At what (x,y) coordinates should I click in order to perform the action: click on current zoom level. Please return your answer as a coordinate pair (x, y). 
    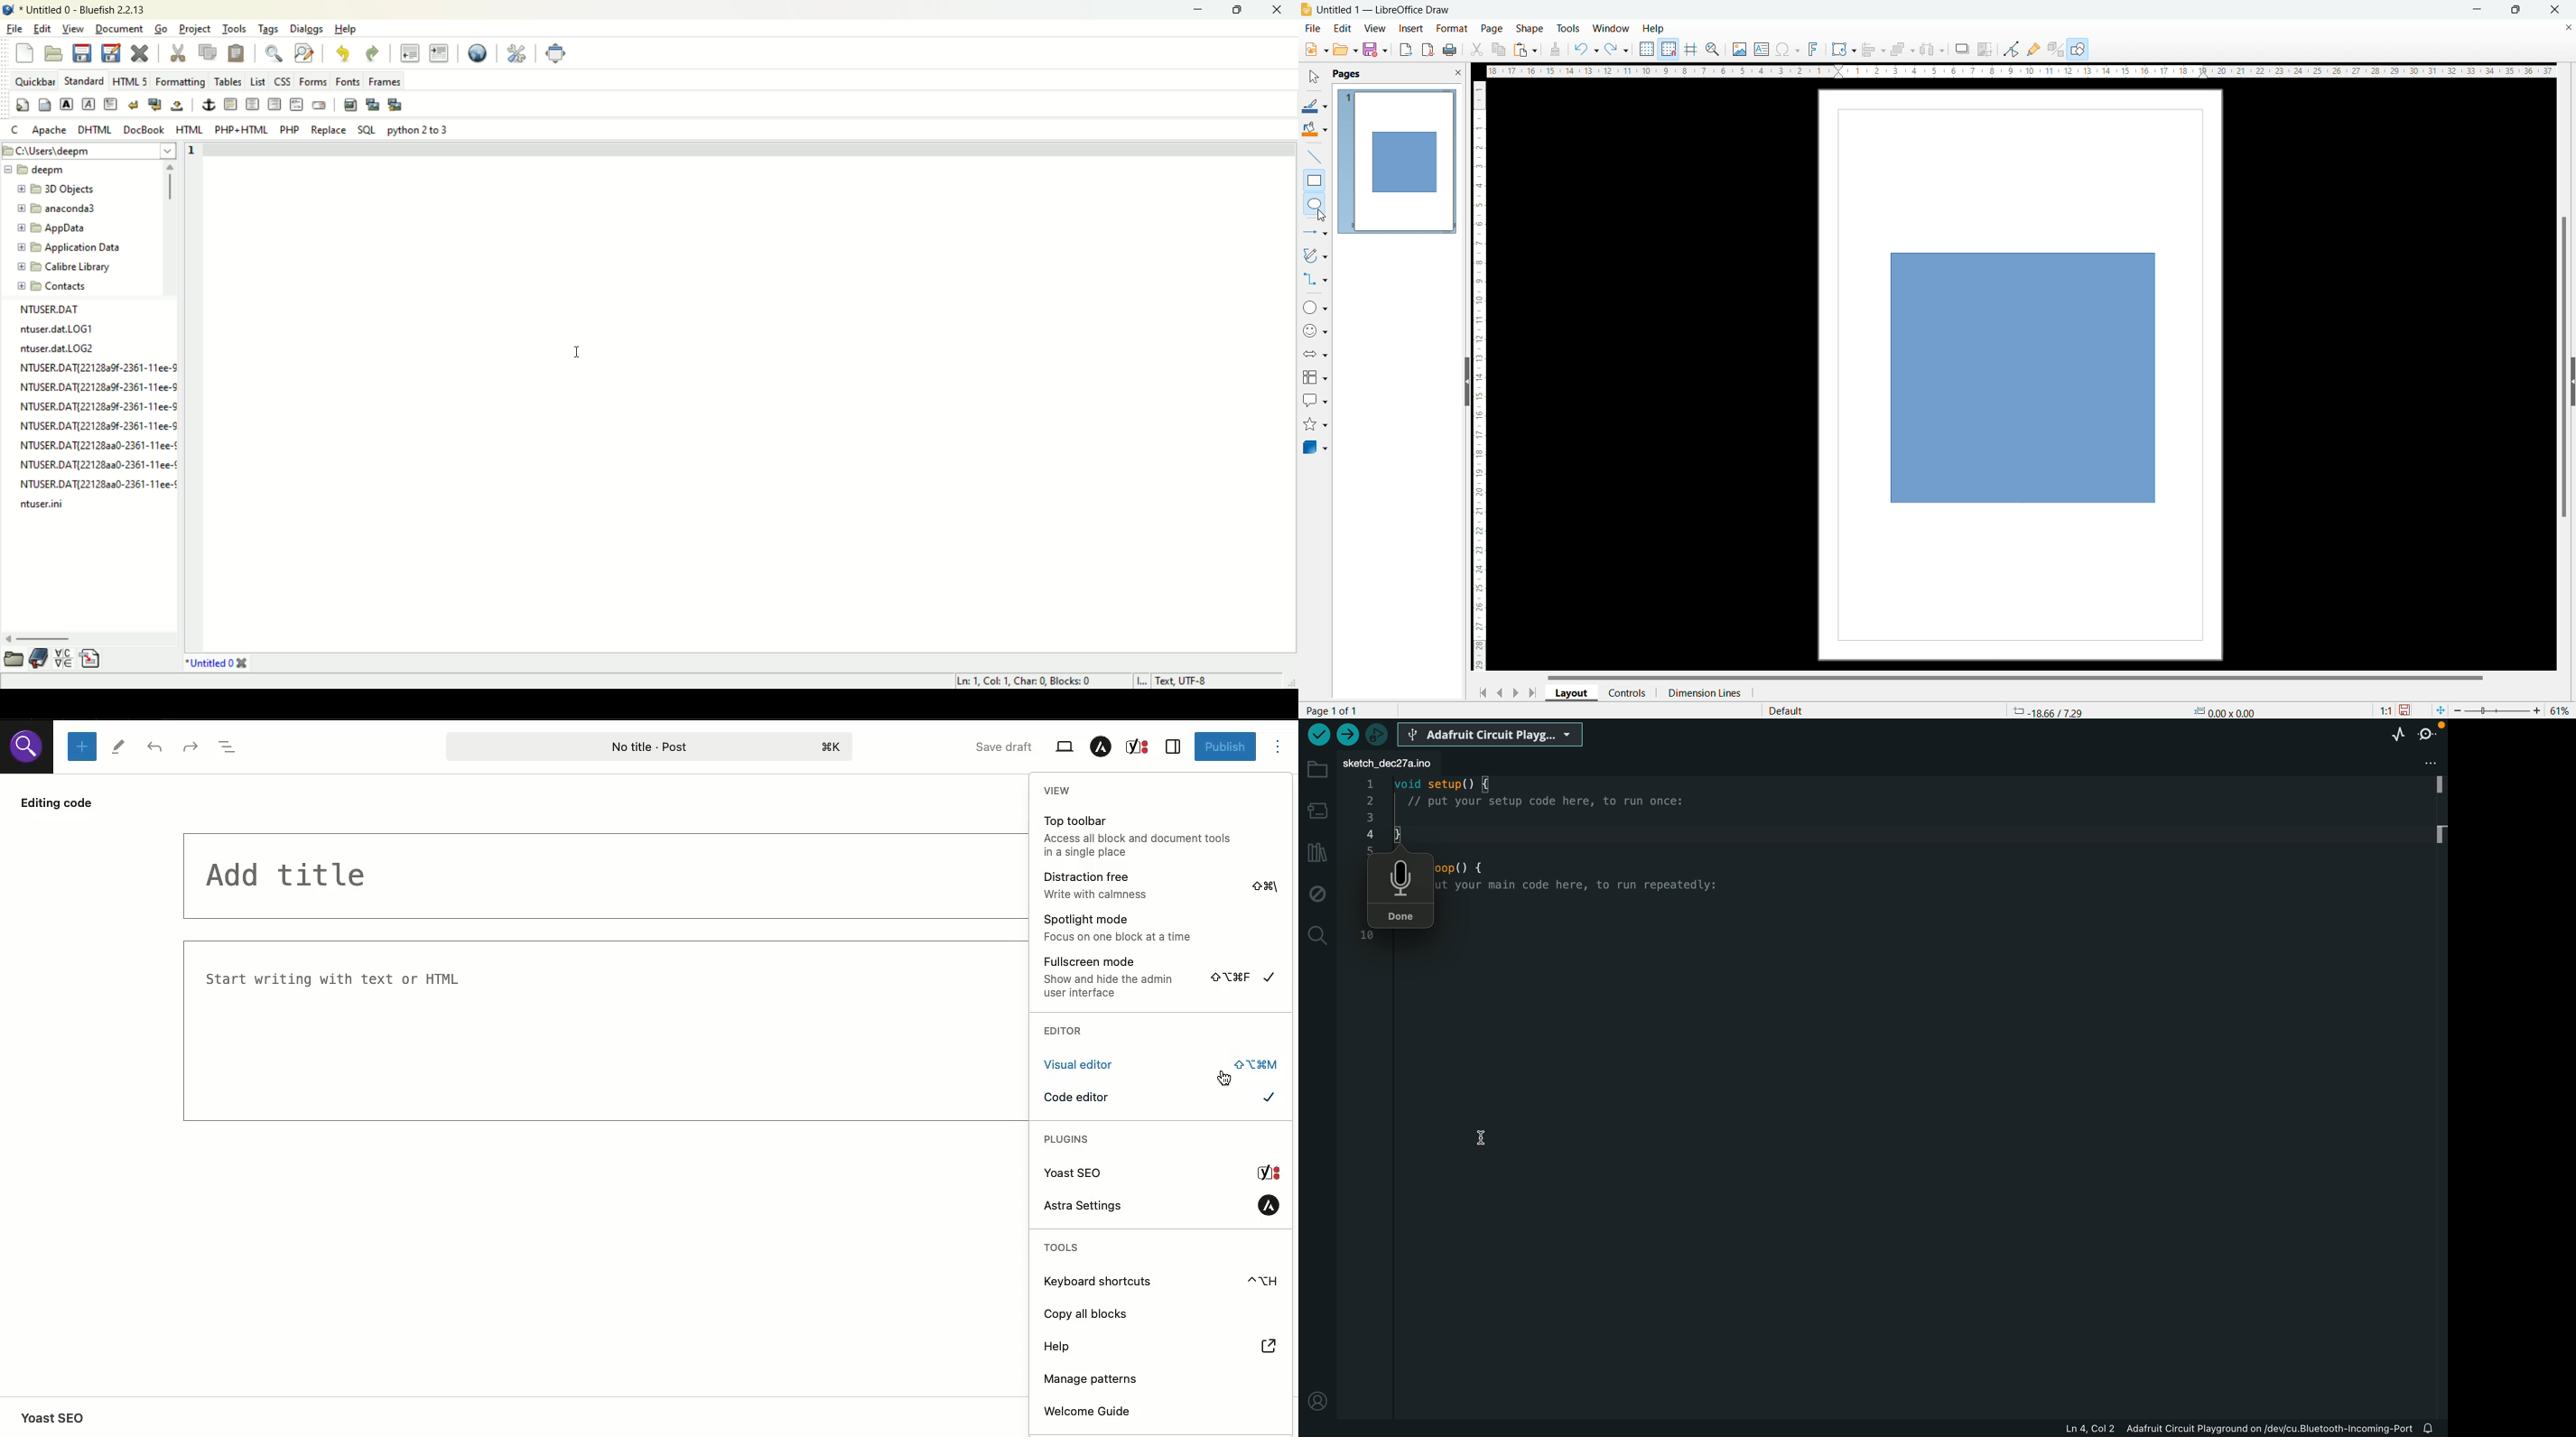
    Looking at the image, I should click on (2561, 711).